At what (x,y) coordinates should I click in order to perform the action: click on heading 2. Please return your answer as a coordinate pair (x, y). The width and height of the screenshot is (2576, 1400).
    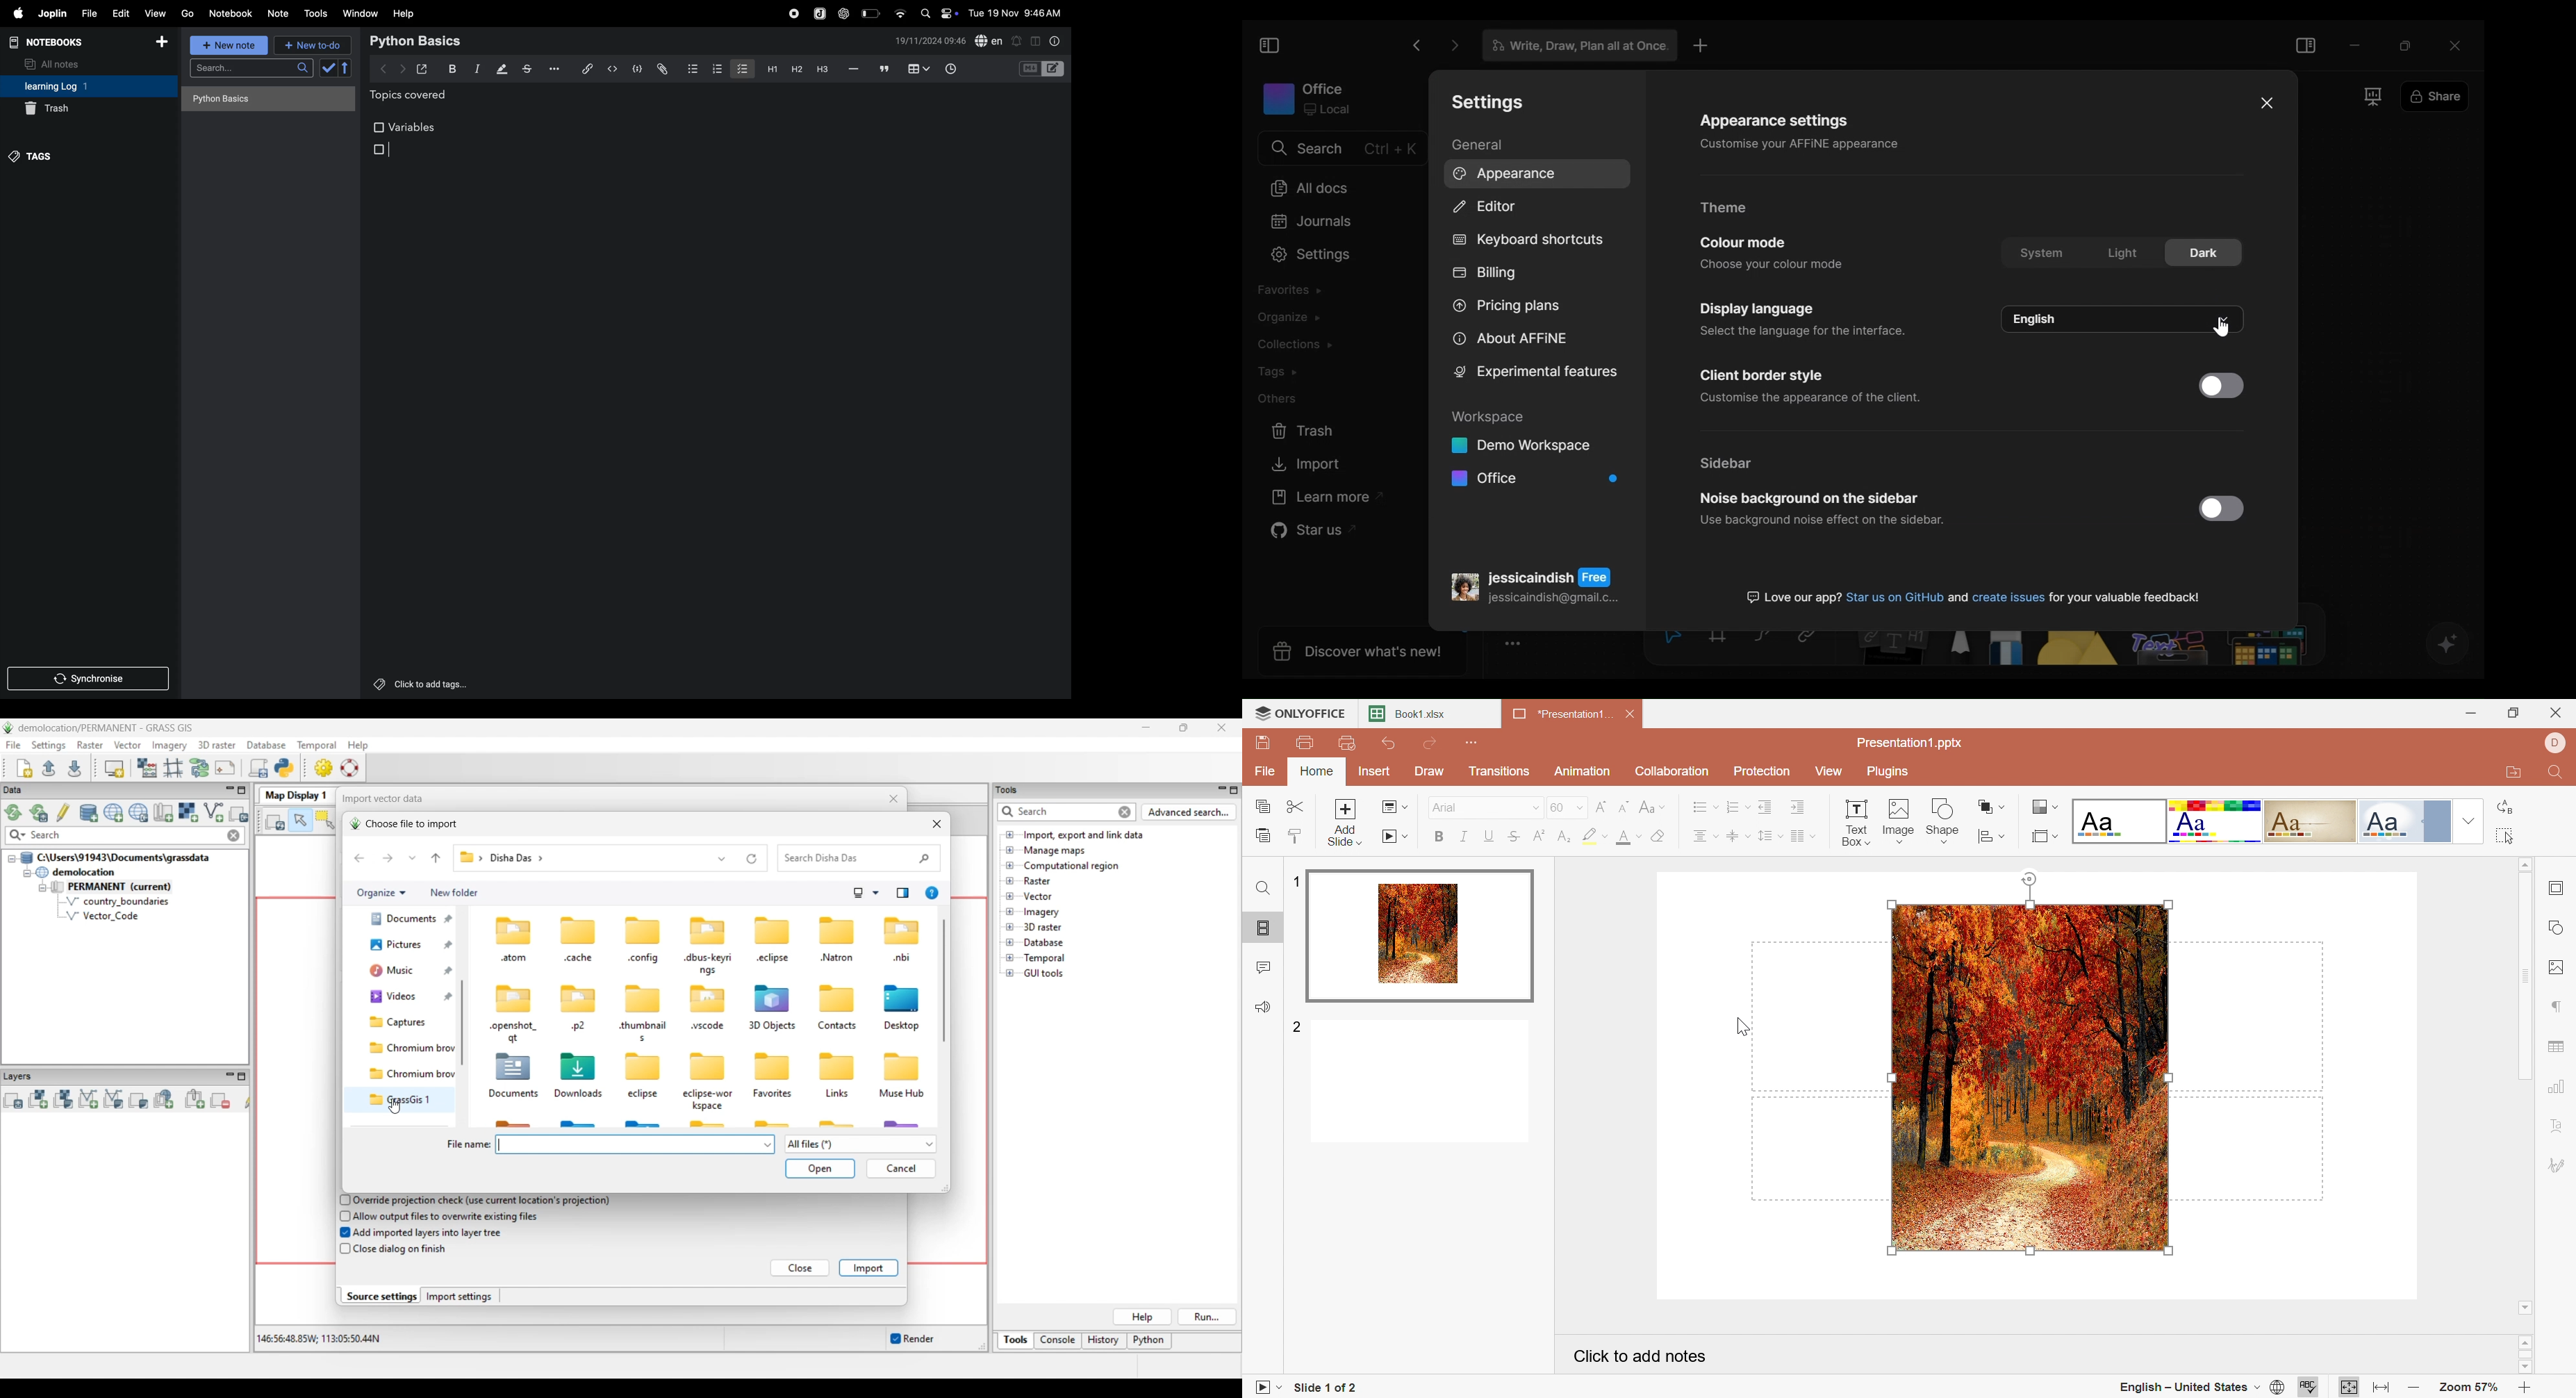
    Looking at the image, I should click on (796, 69).